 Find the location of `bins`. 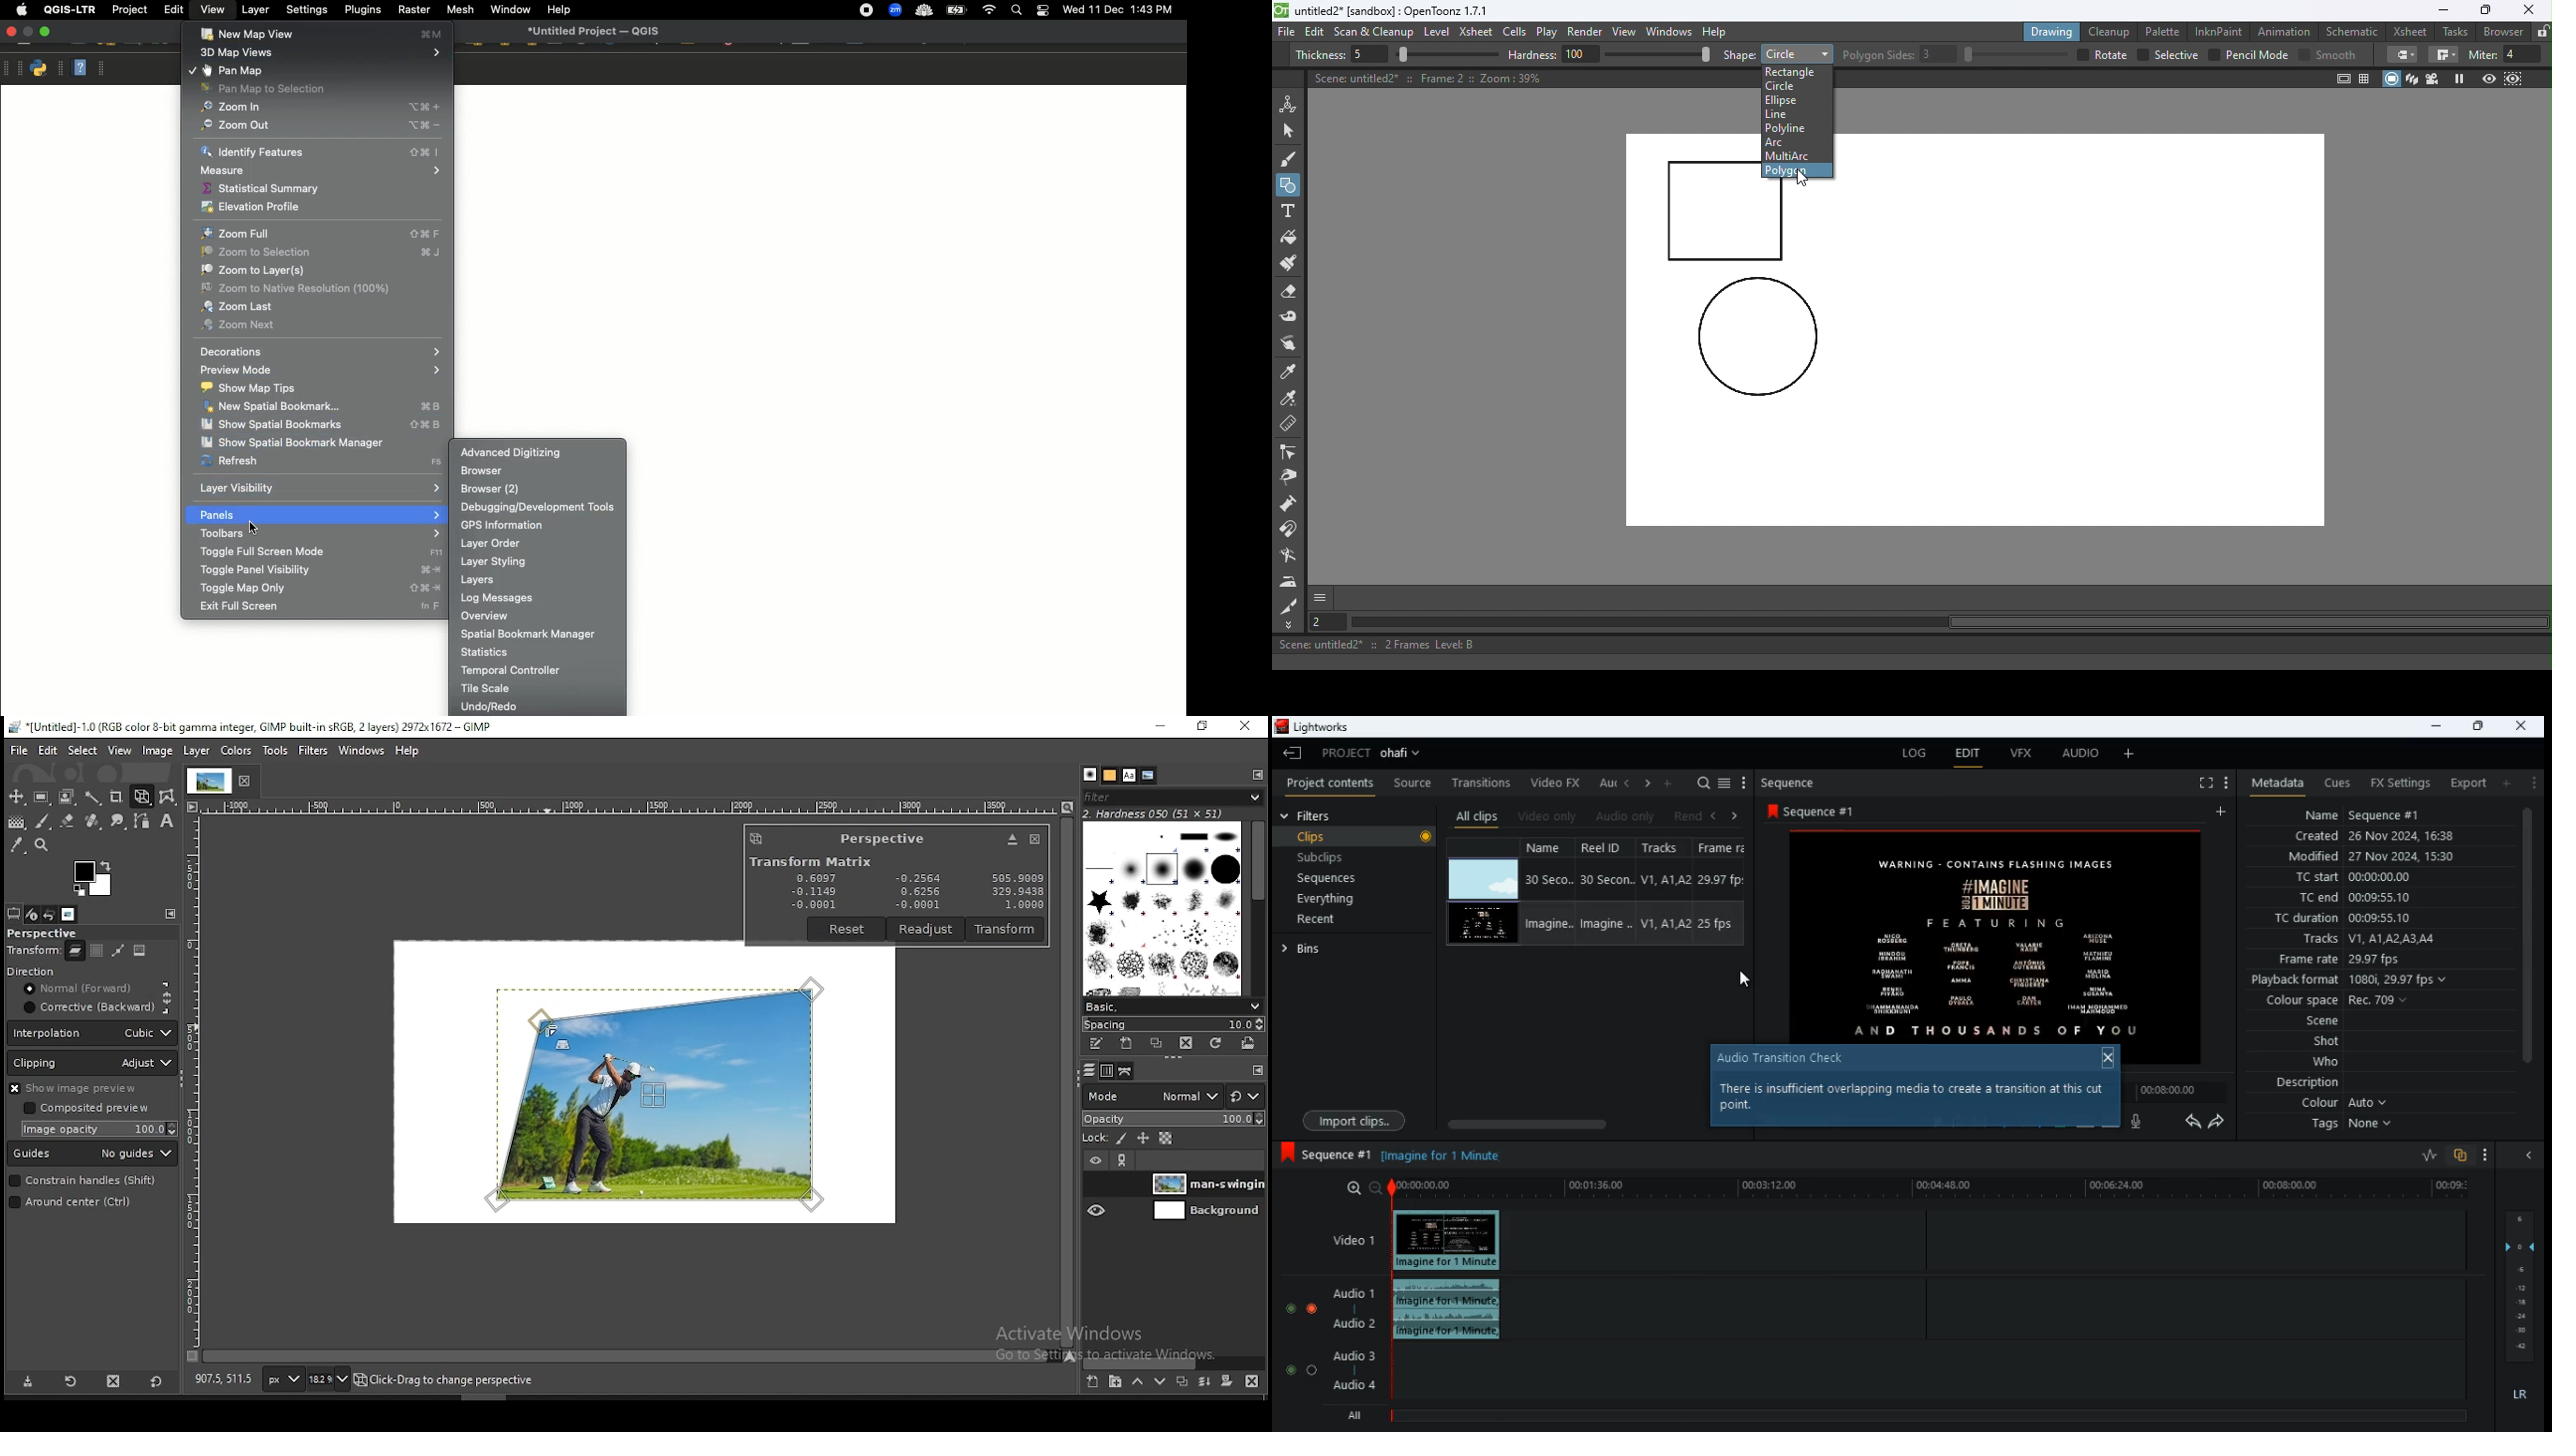

bins is located at coordinates (1354, 948).